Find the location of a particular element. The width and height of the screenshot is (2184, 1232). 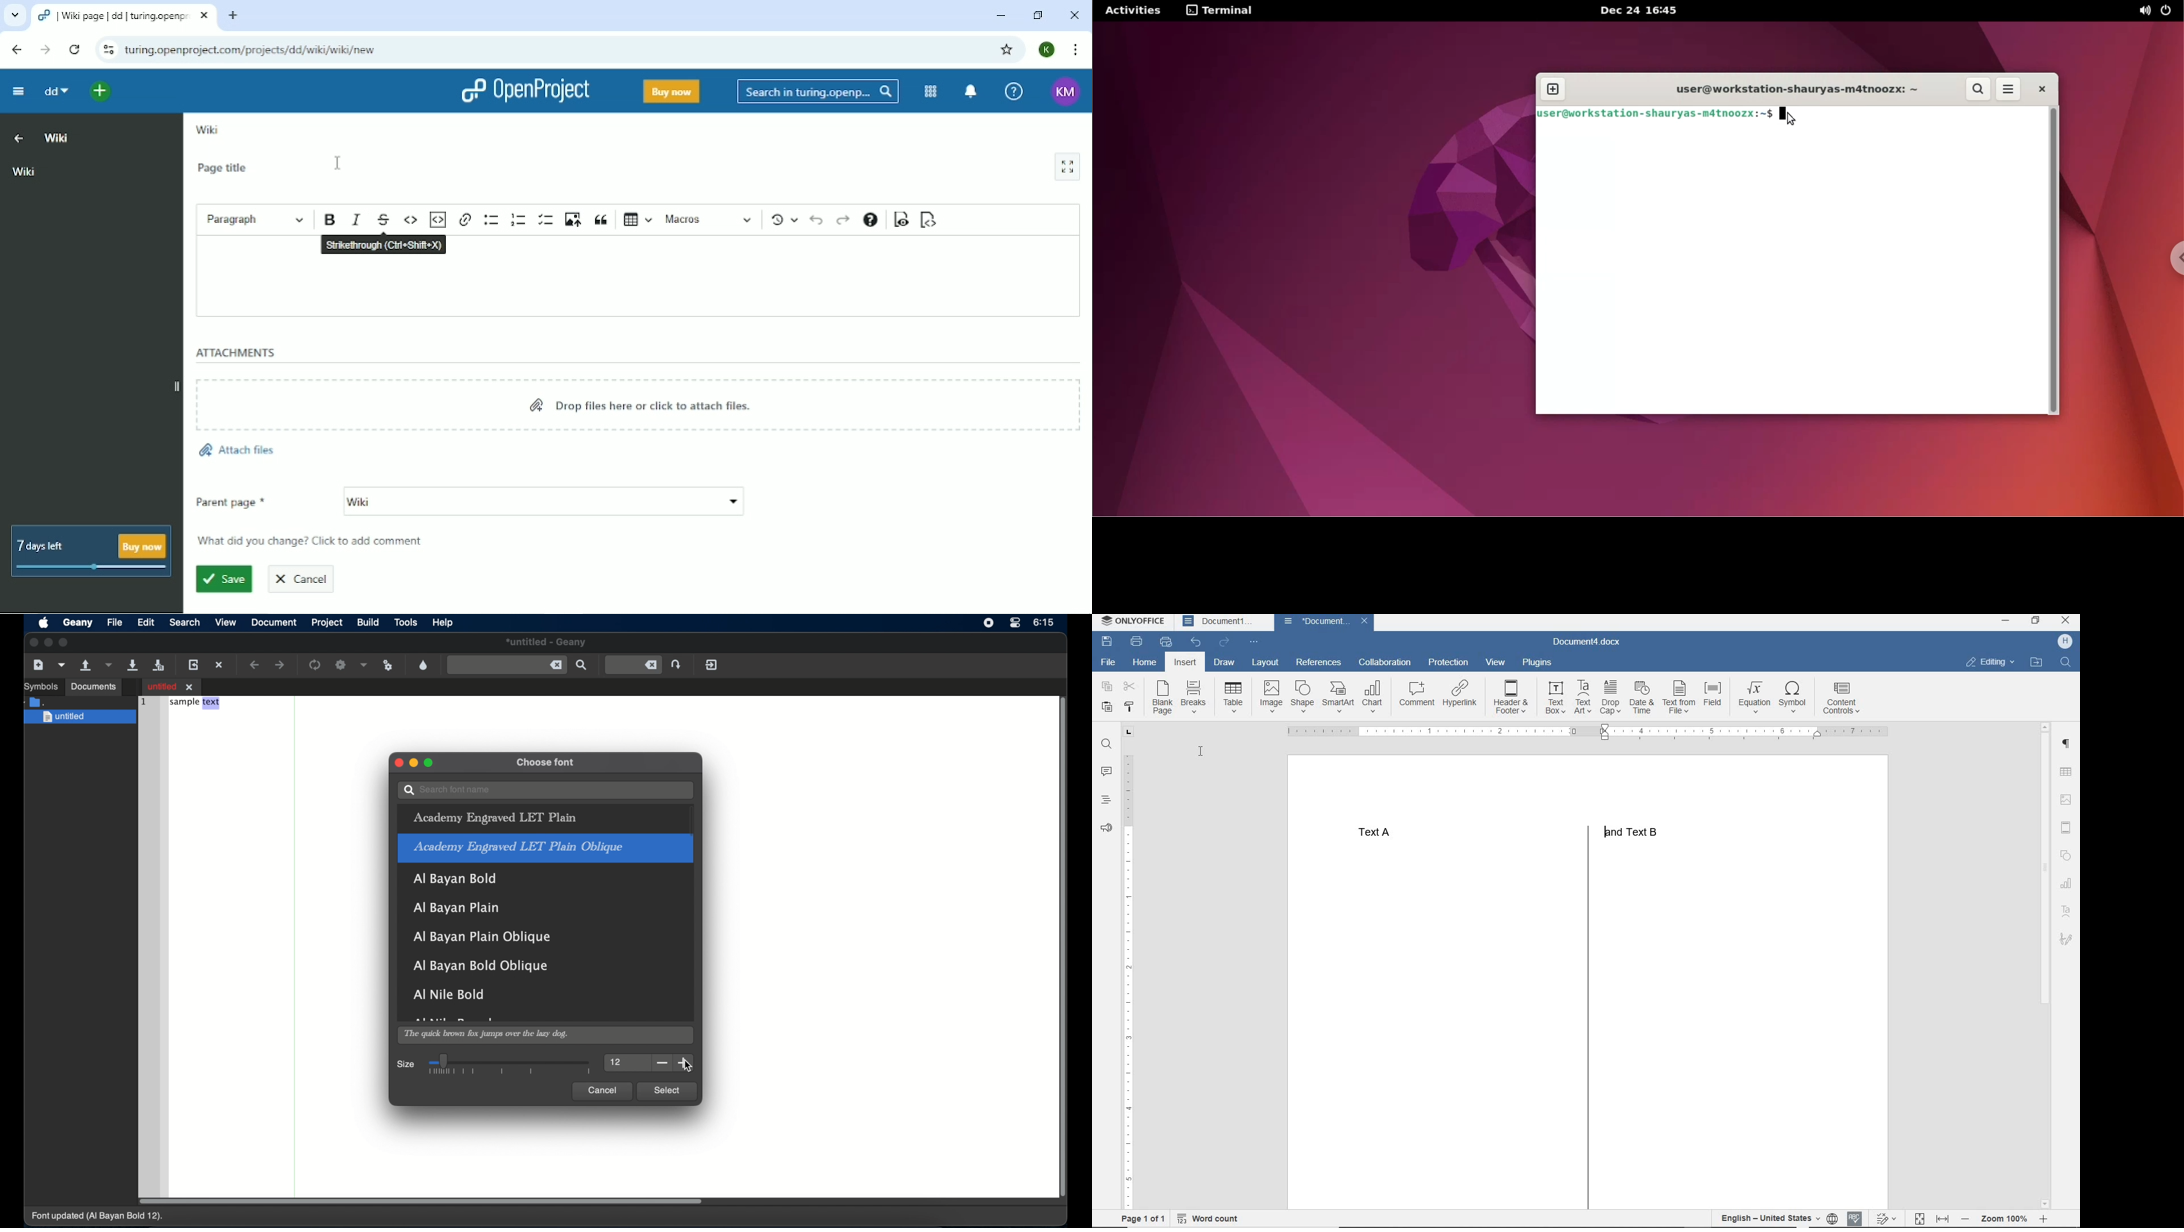

Search is located at coordinates (819, 91).